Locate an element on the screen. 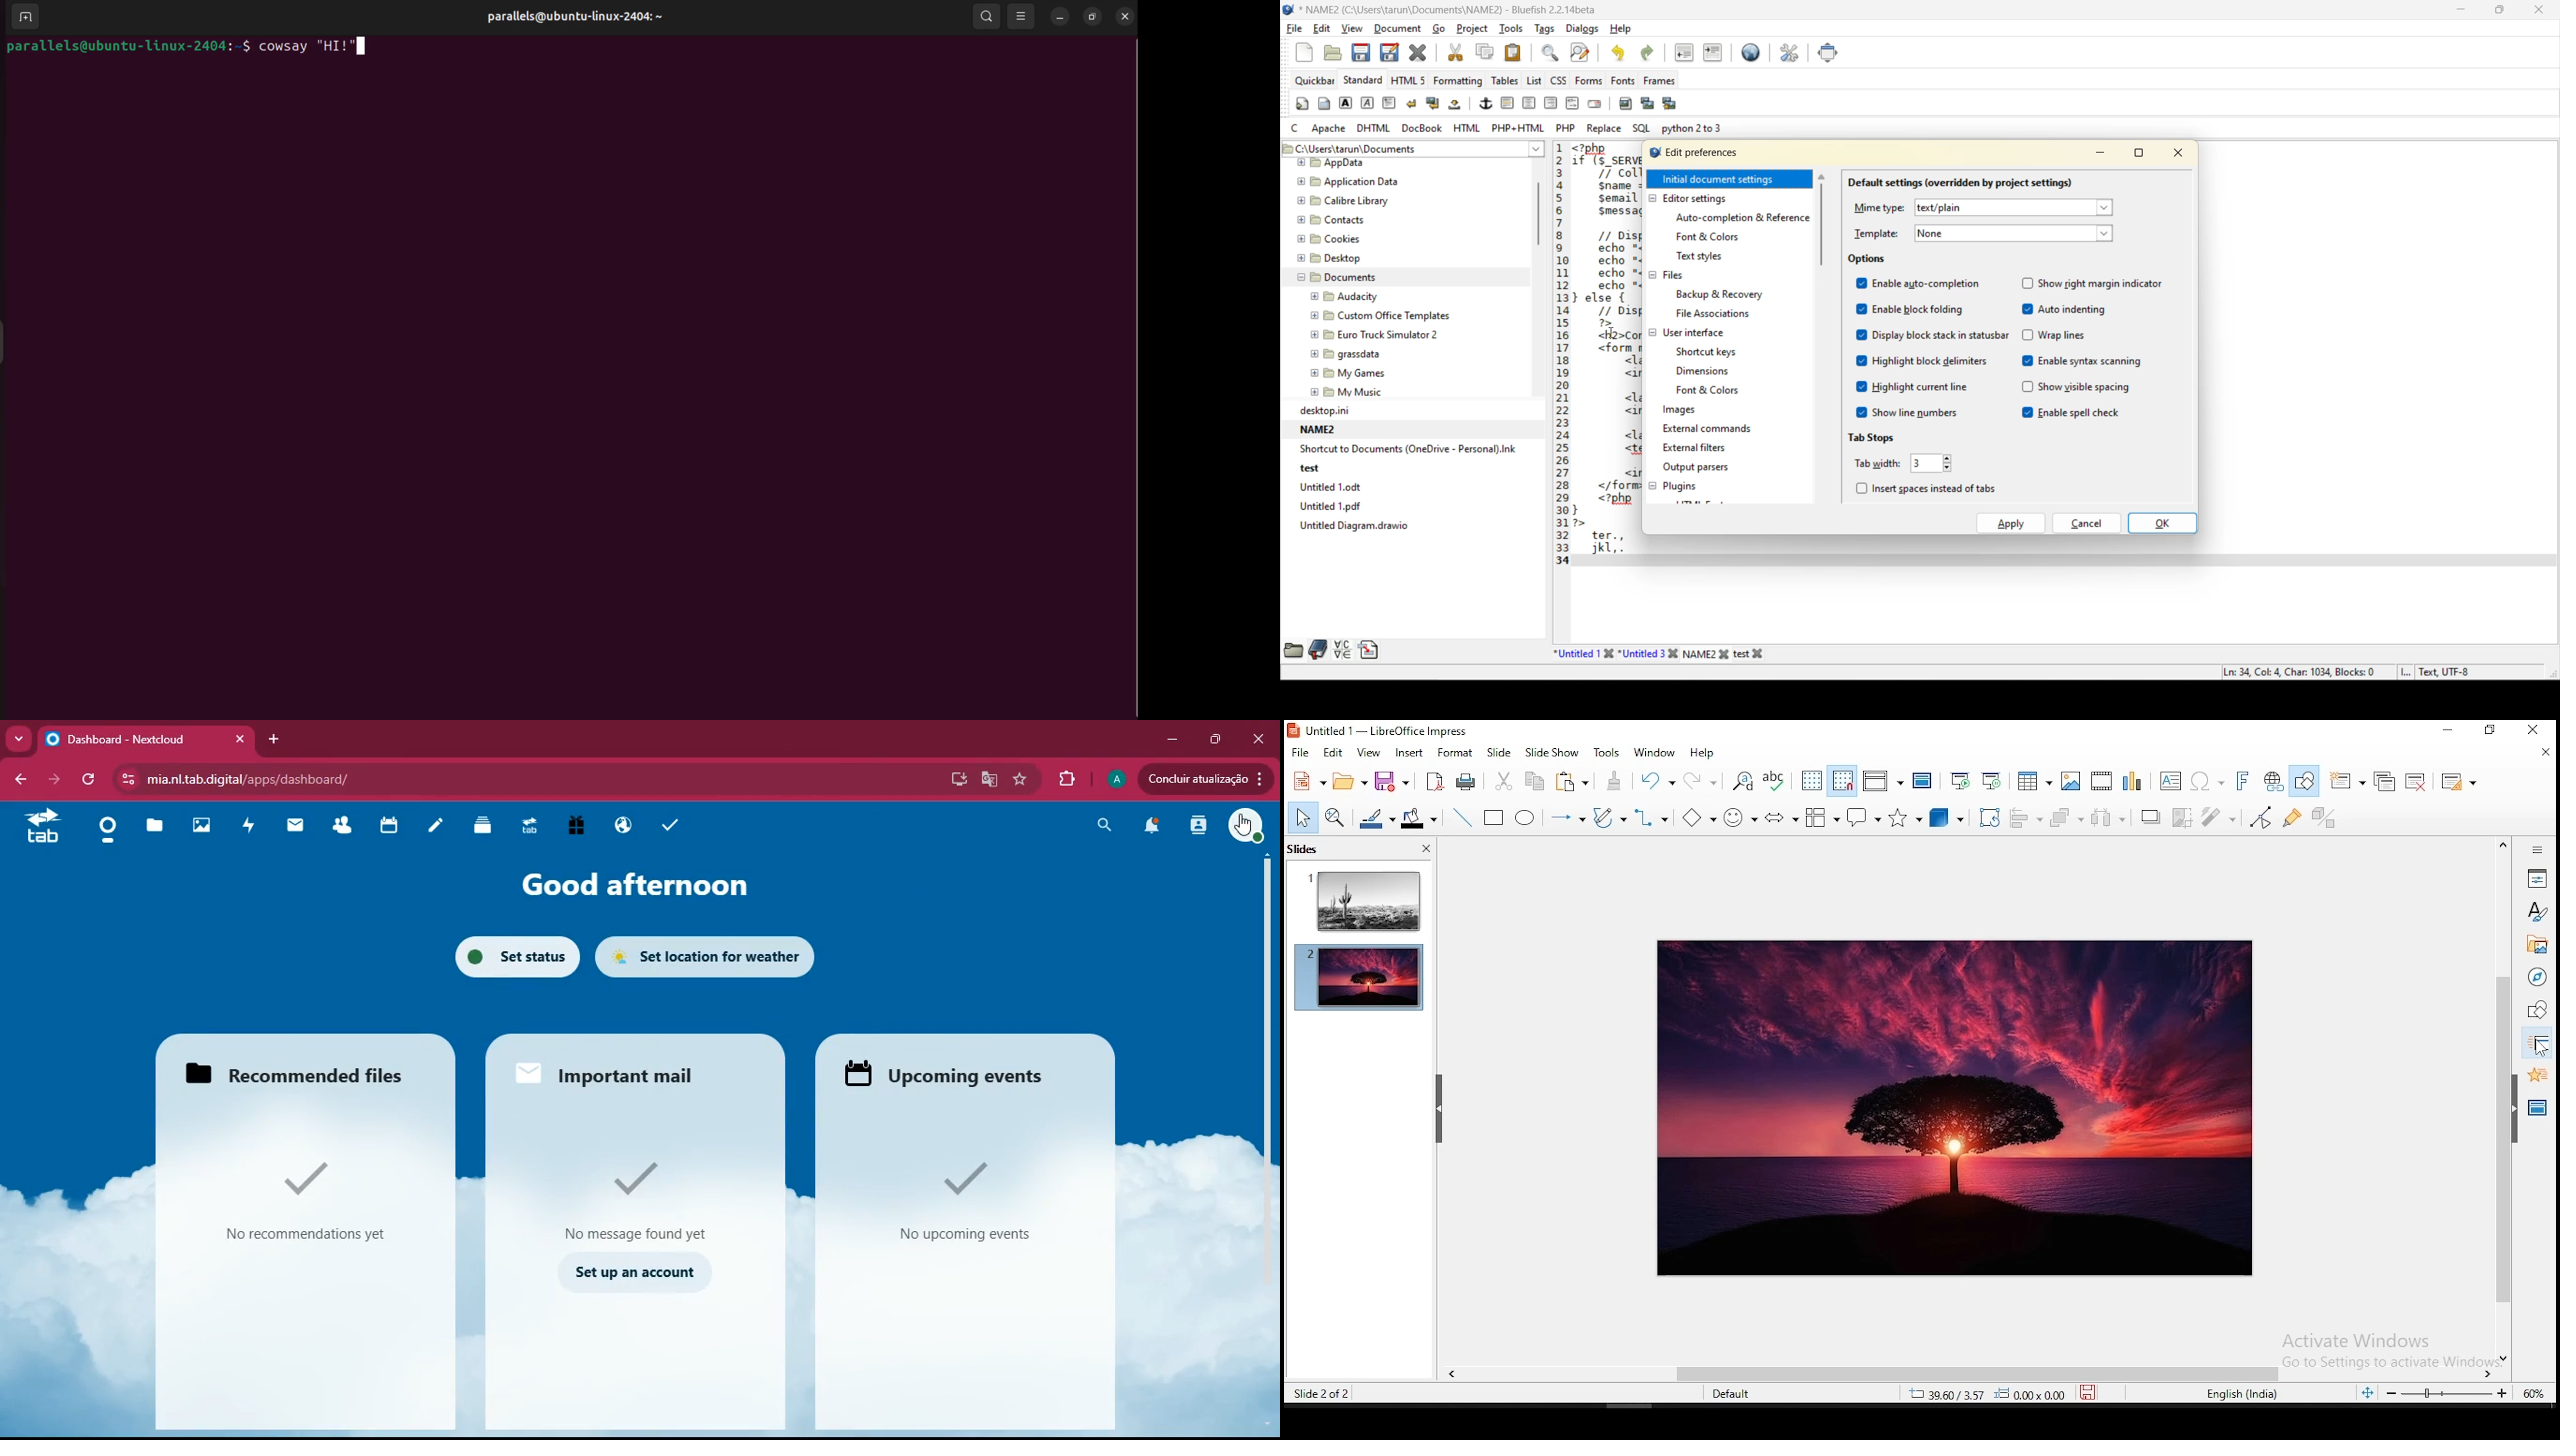 The width and height of the screenshot is (2576, 1456). default is located at coordinates (1746, 1395).